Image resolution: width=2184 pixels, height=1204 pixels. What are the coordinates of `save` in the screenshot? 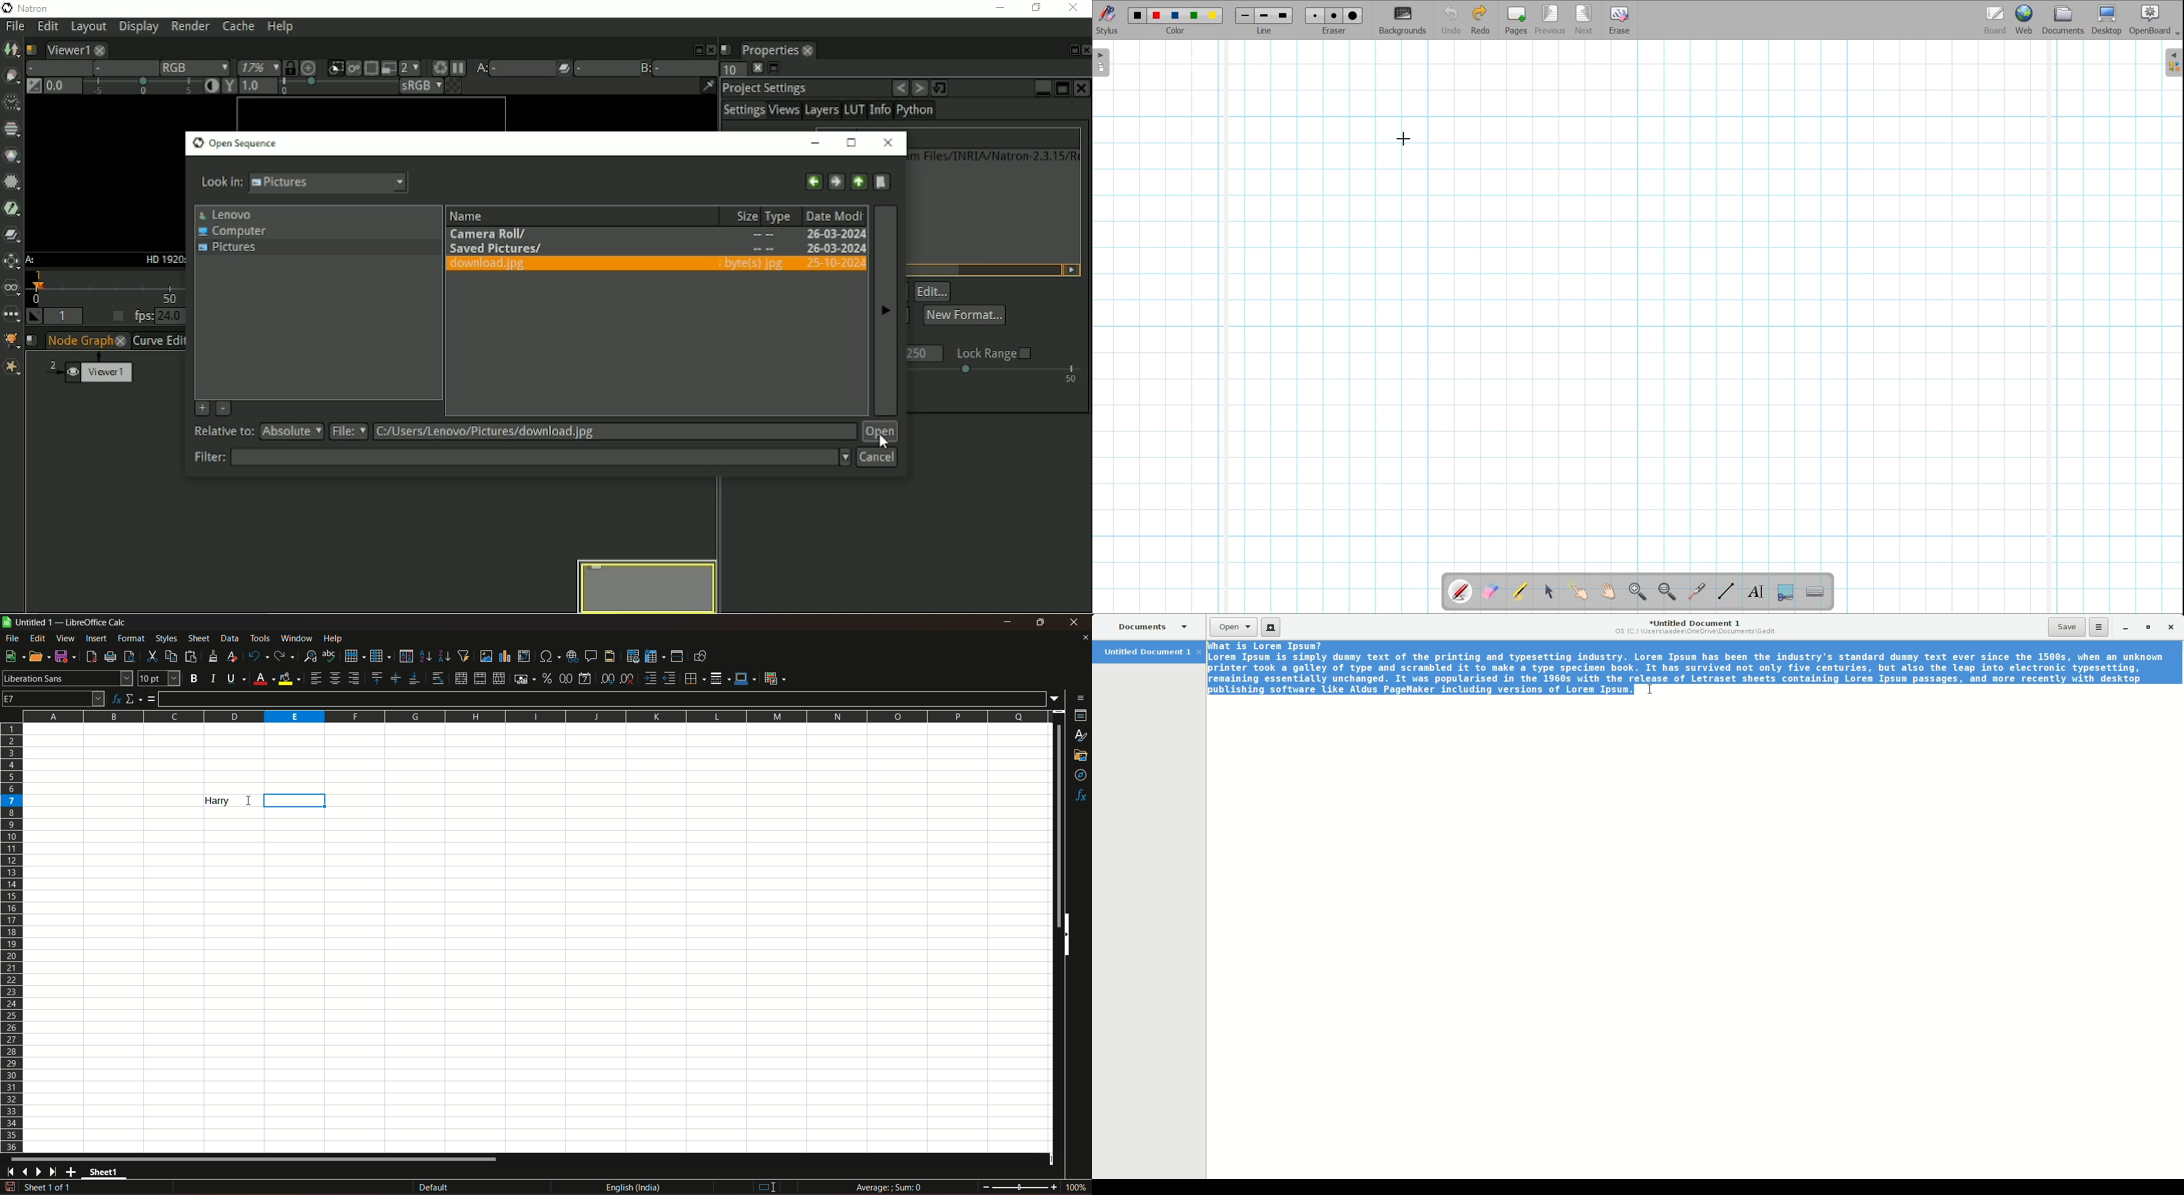 It's located at (63, 656).